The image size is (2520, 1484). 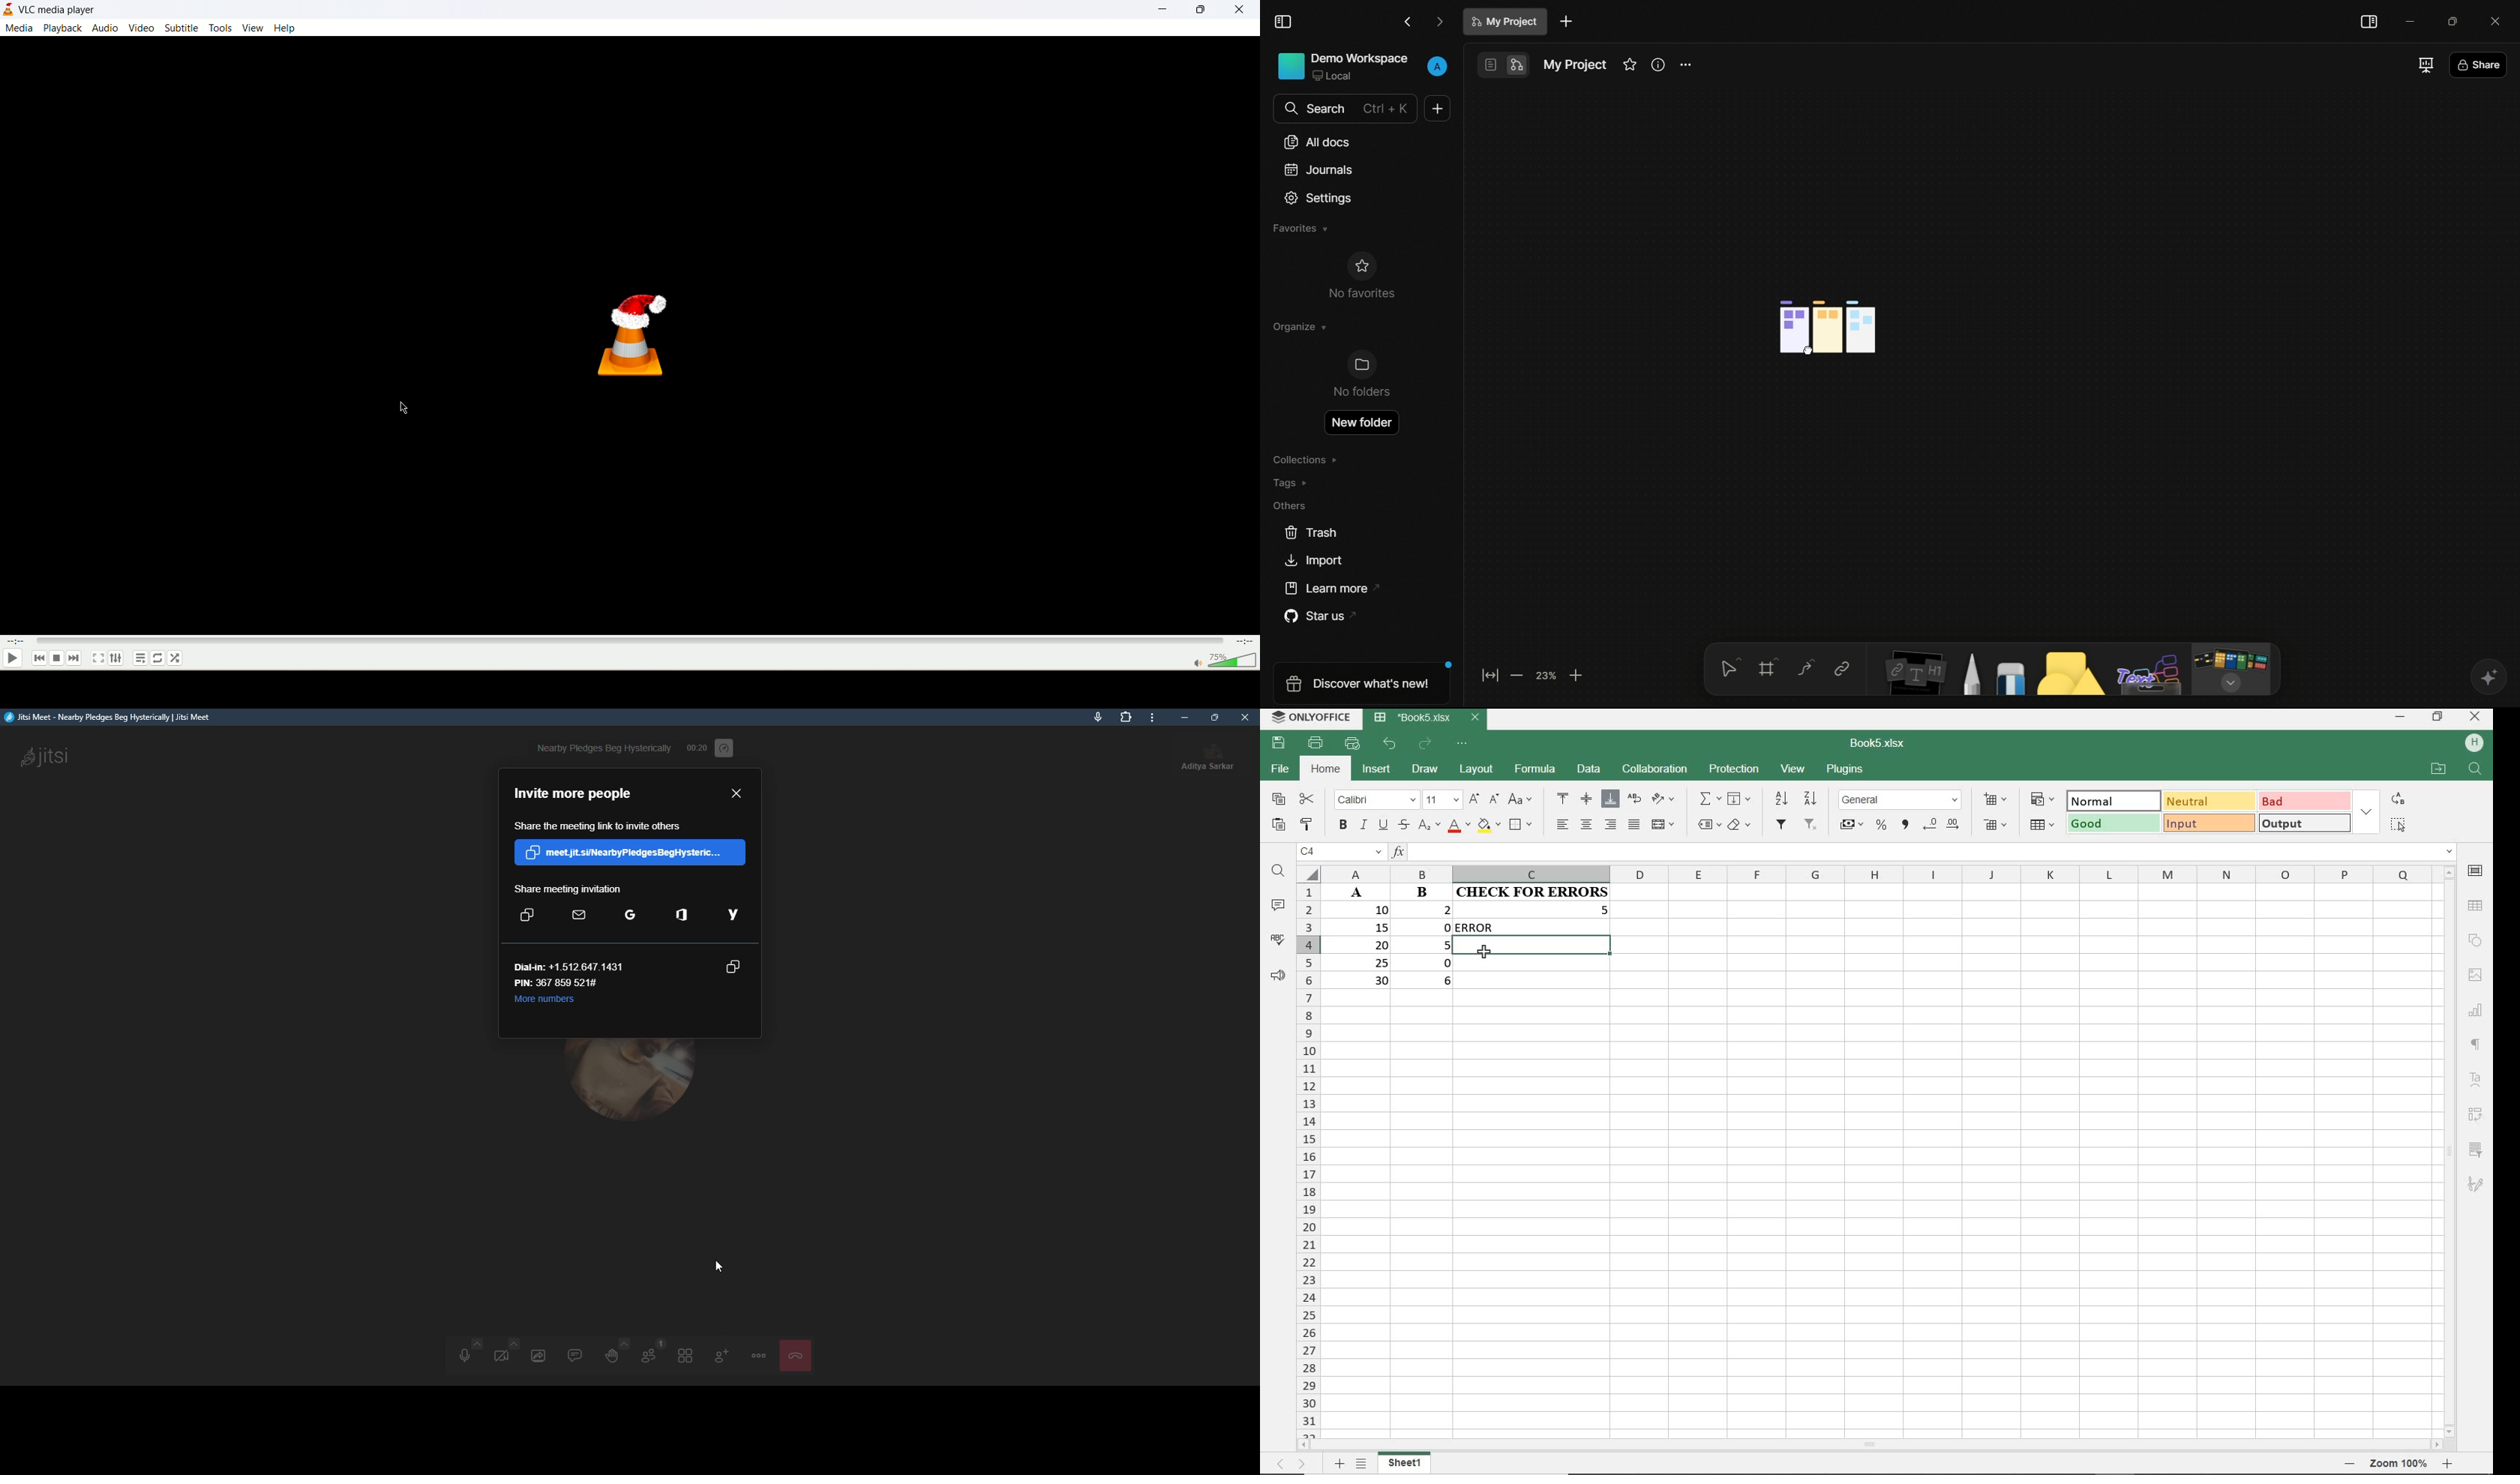 I want to click on , so click(x=2478, y=1045).